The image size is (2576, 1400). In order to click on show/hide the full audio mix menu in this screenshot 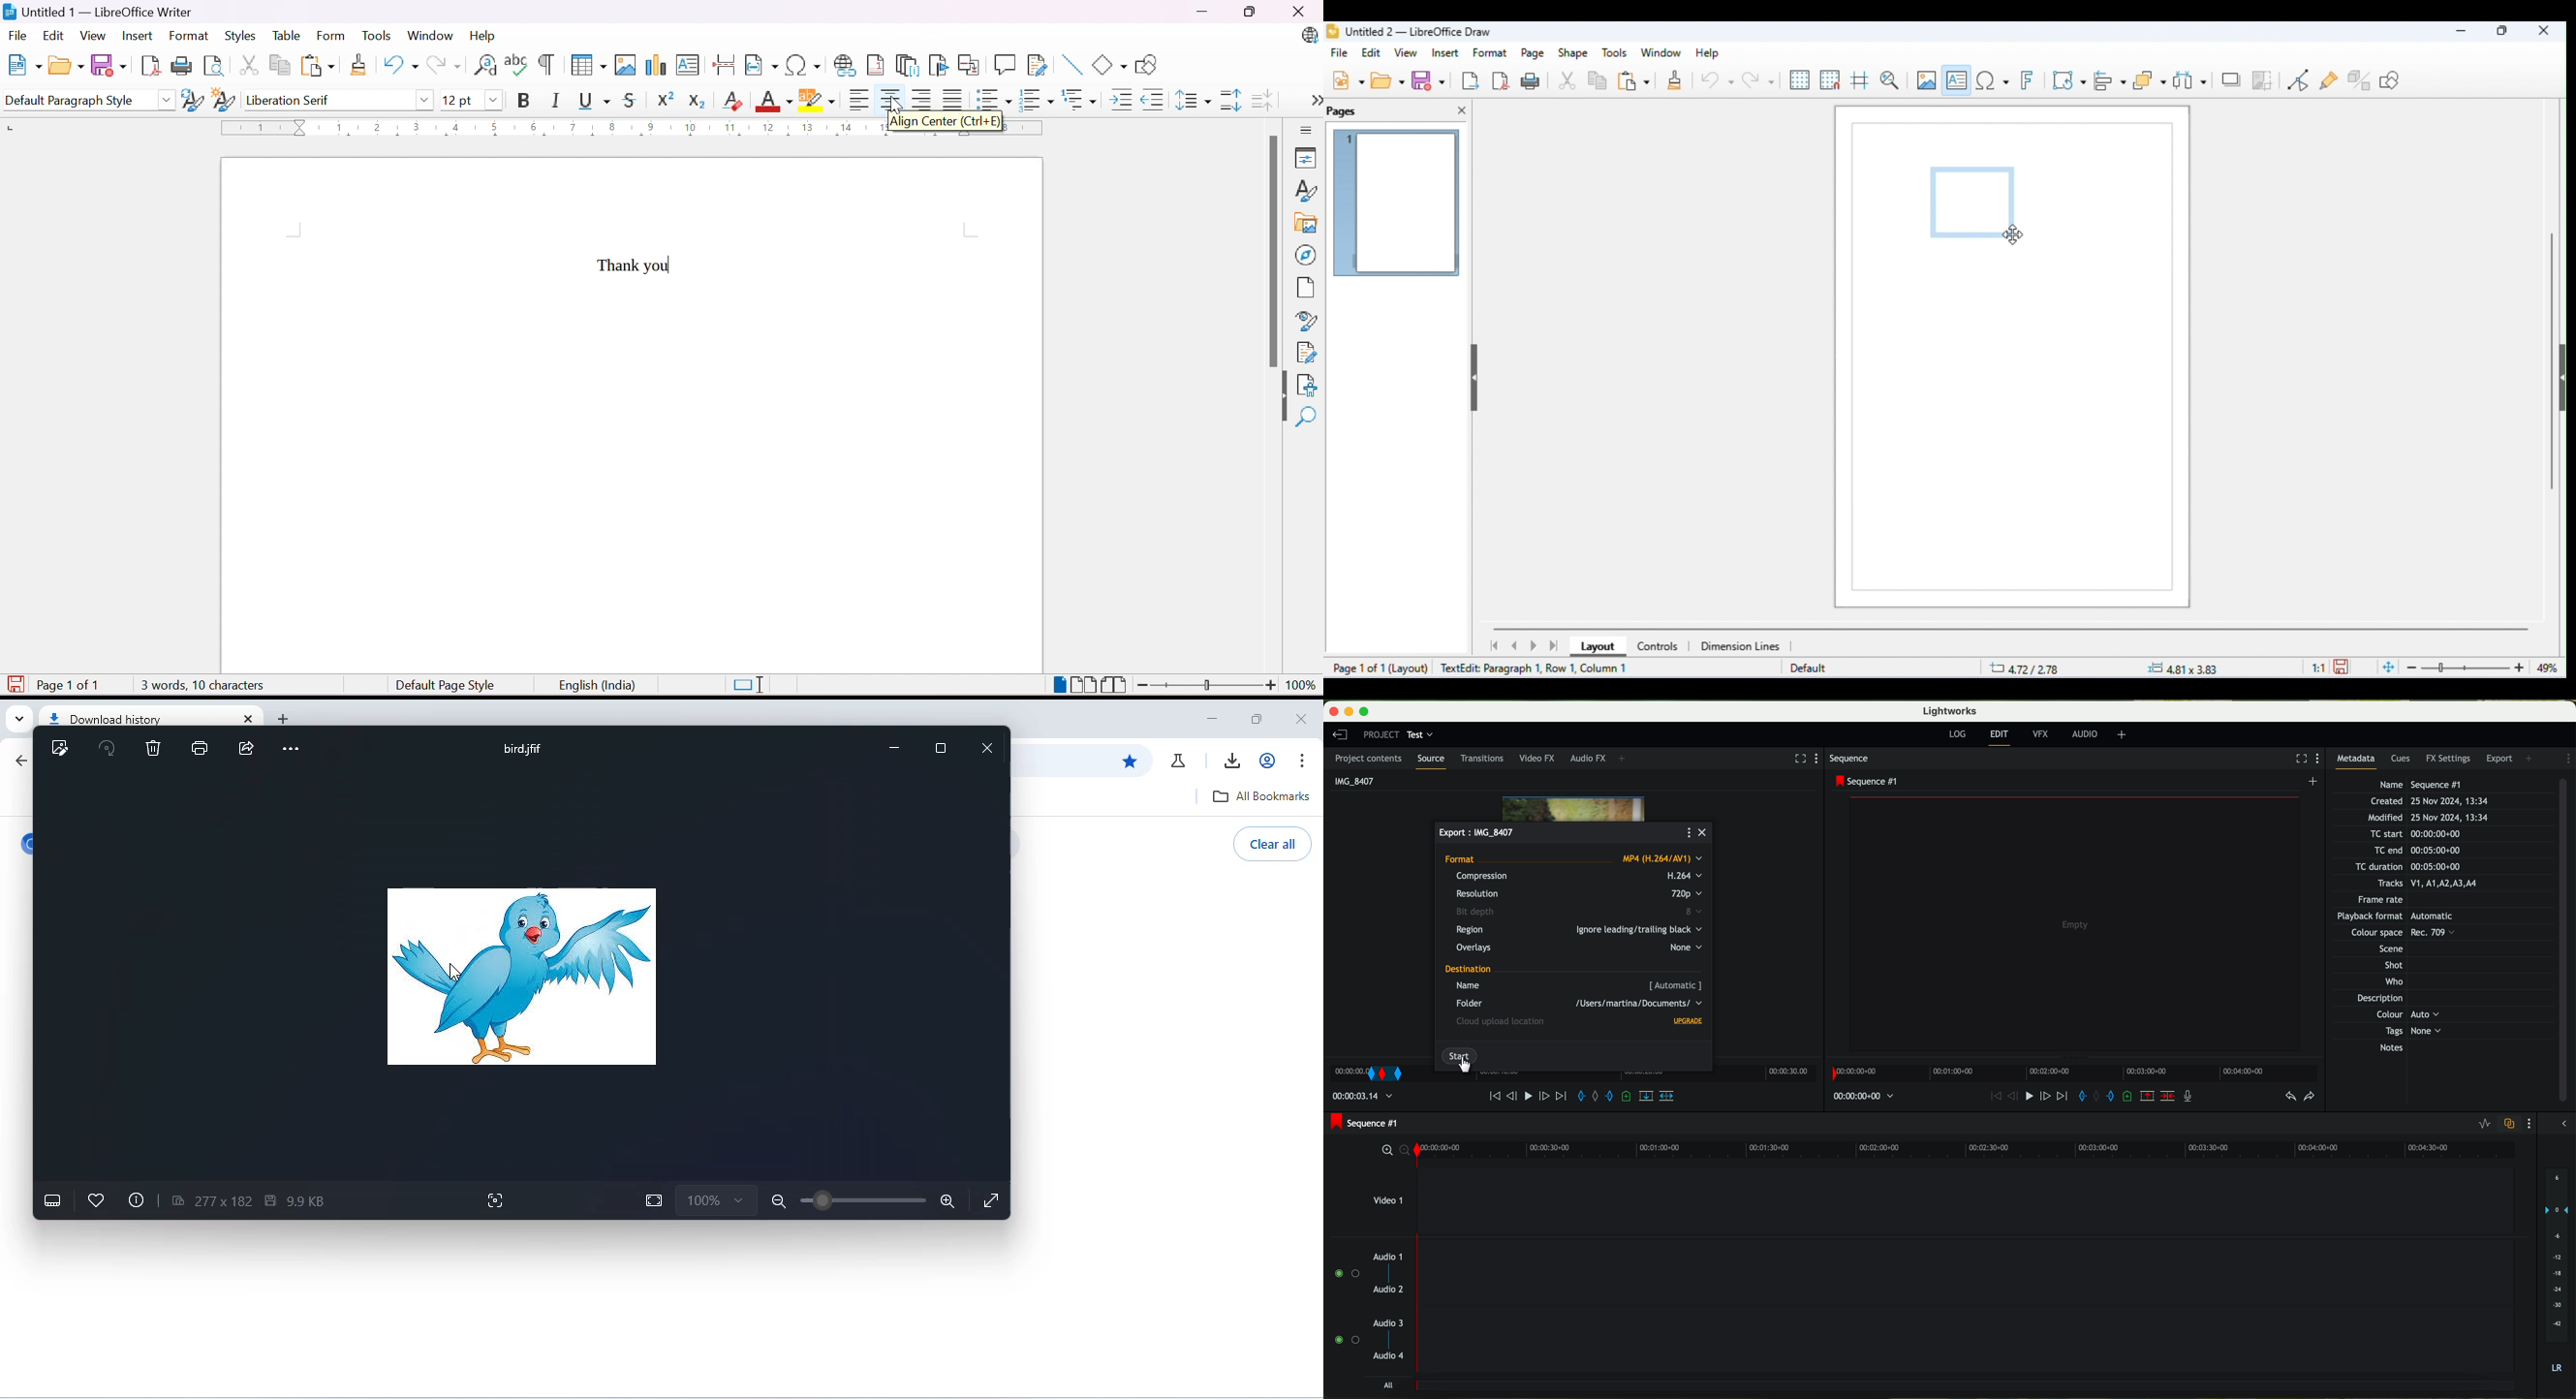, I will do `click(2565, 1122)`.